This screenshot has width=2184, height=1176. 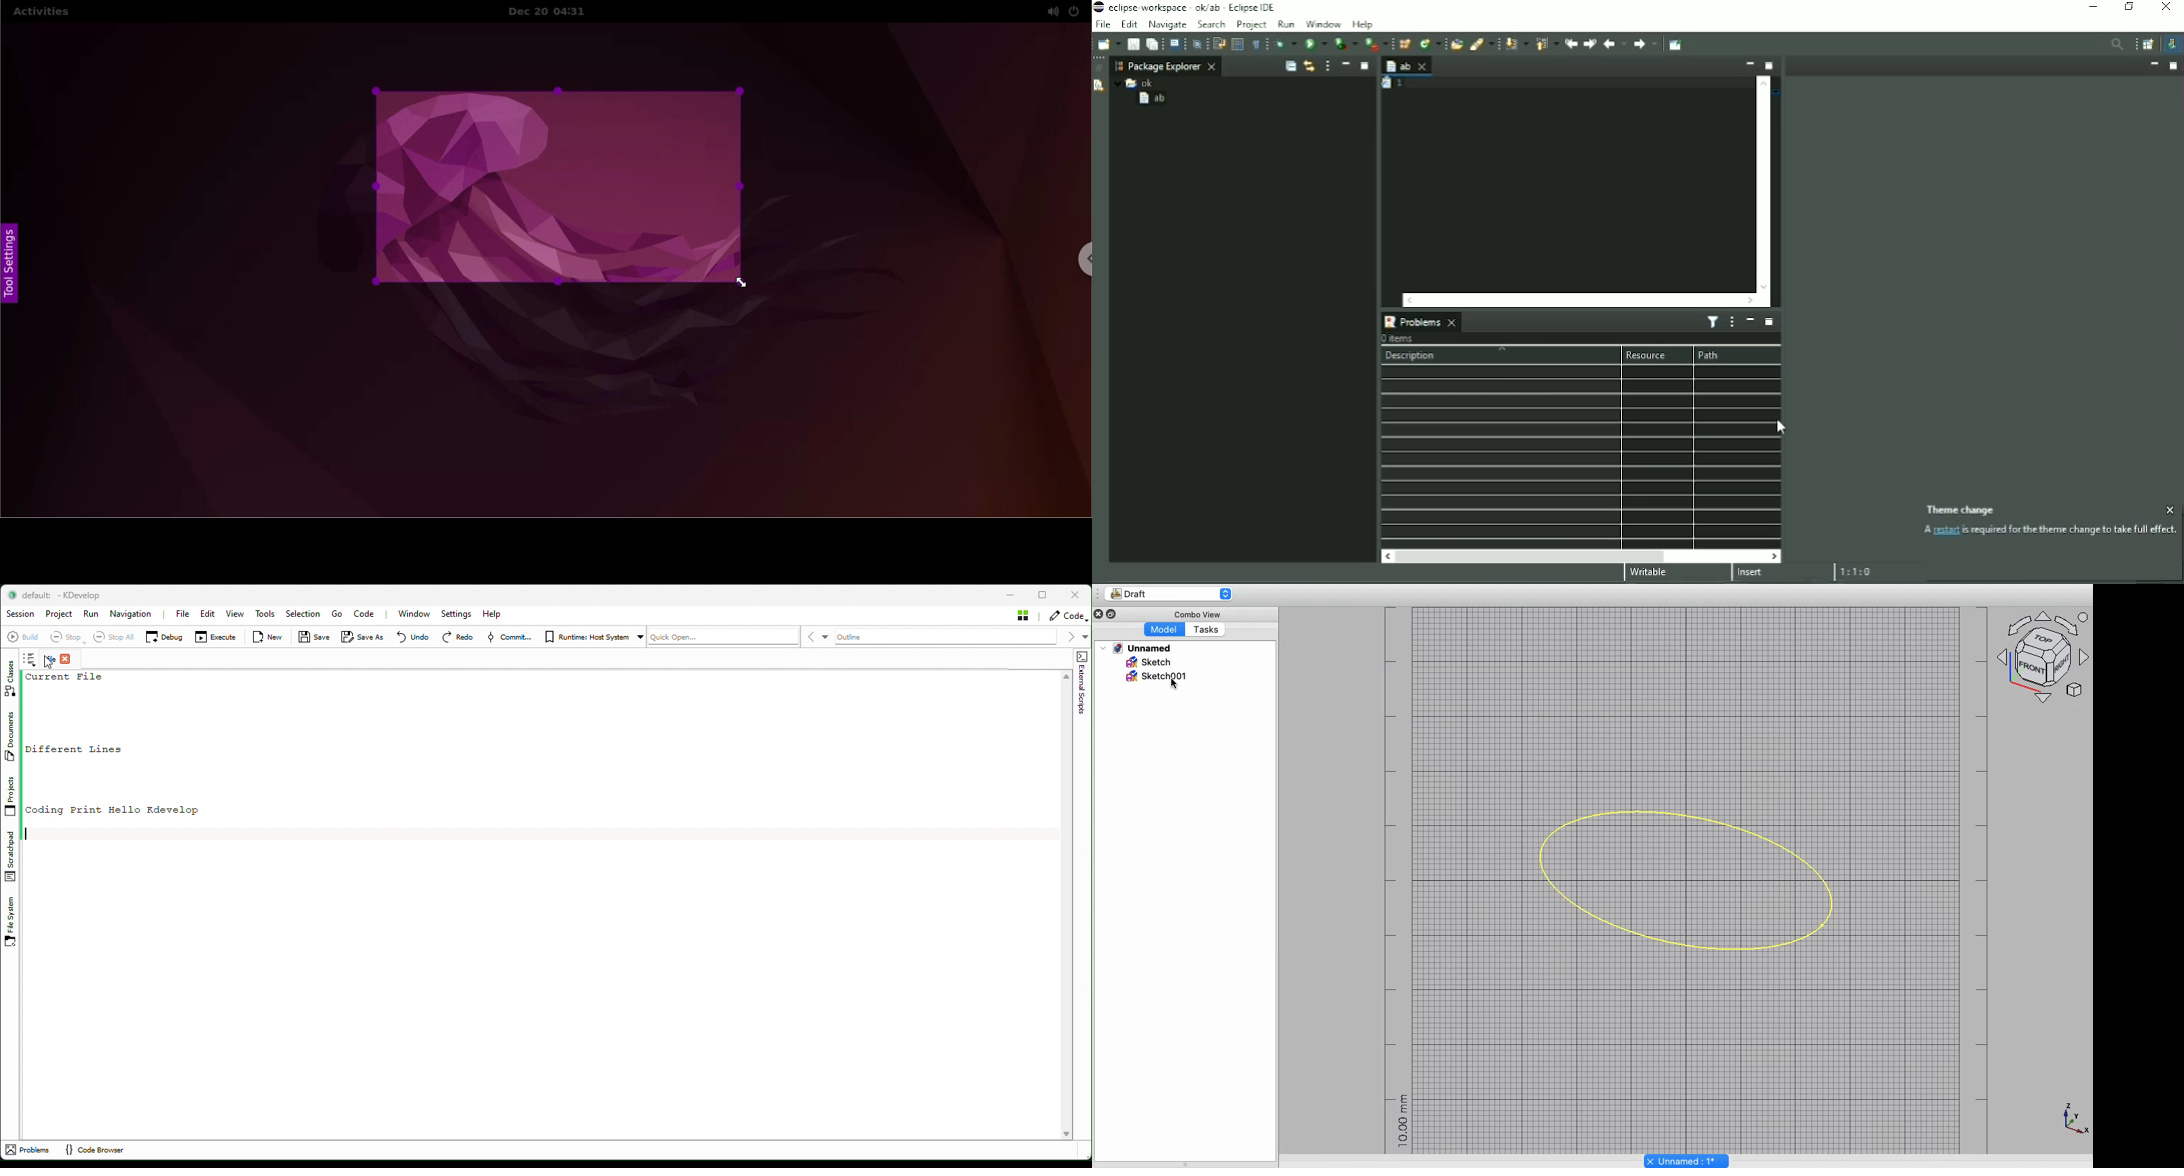 What do you see at coordinates (1049, 11) in the screenshot?
I see `sound setting options` at bounding box center [1049, 11].